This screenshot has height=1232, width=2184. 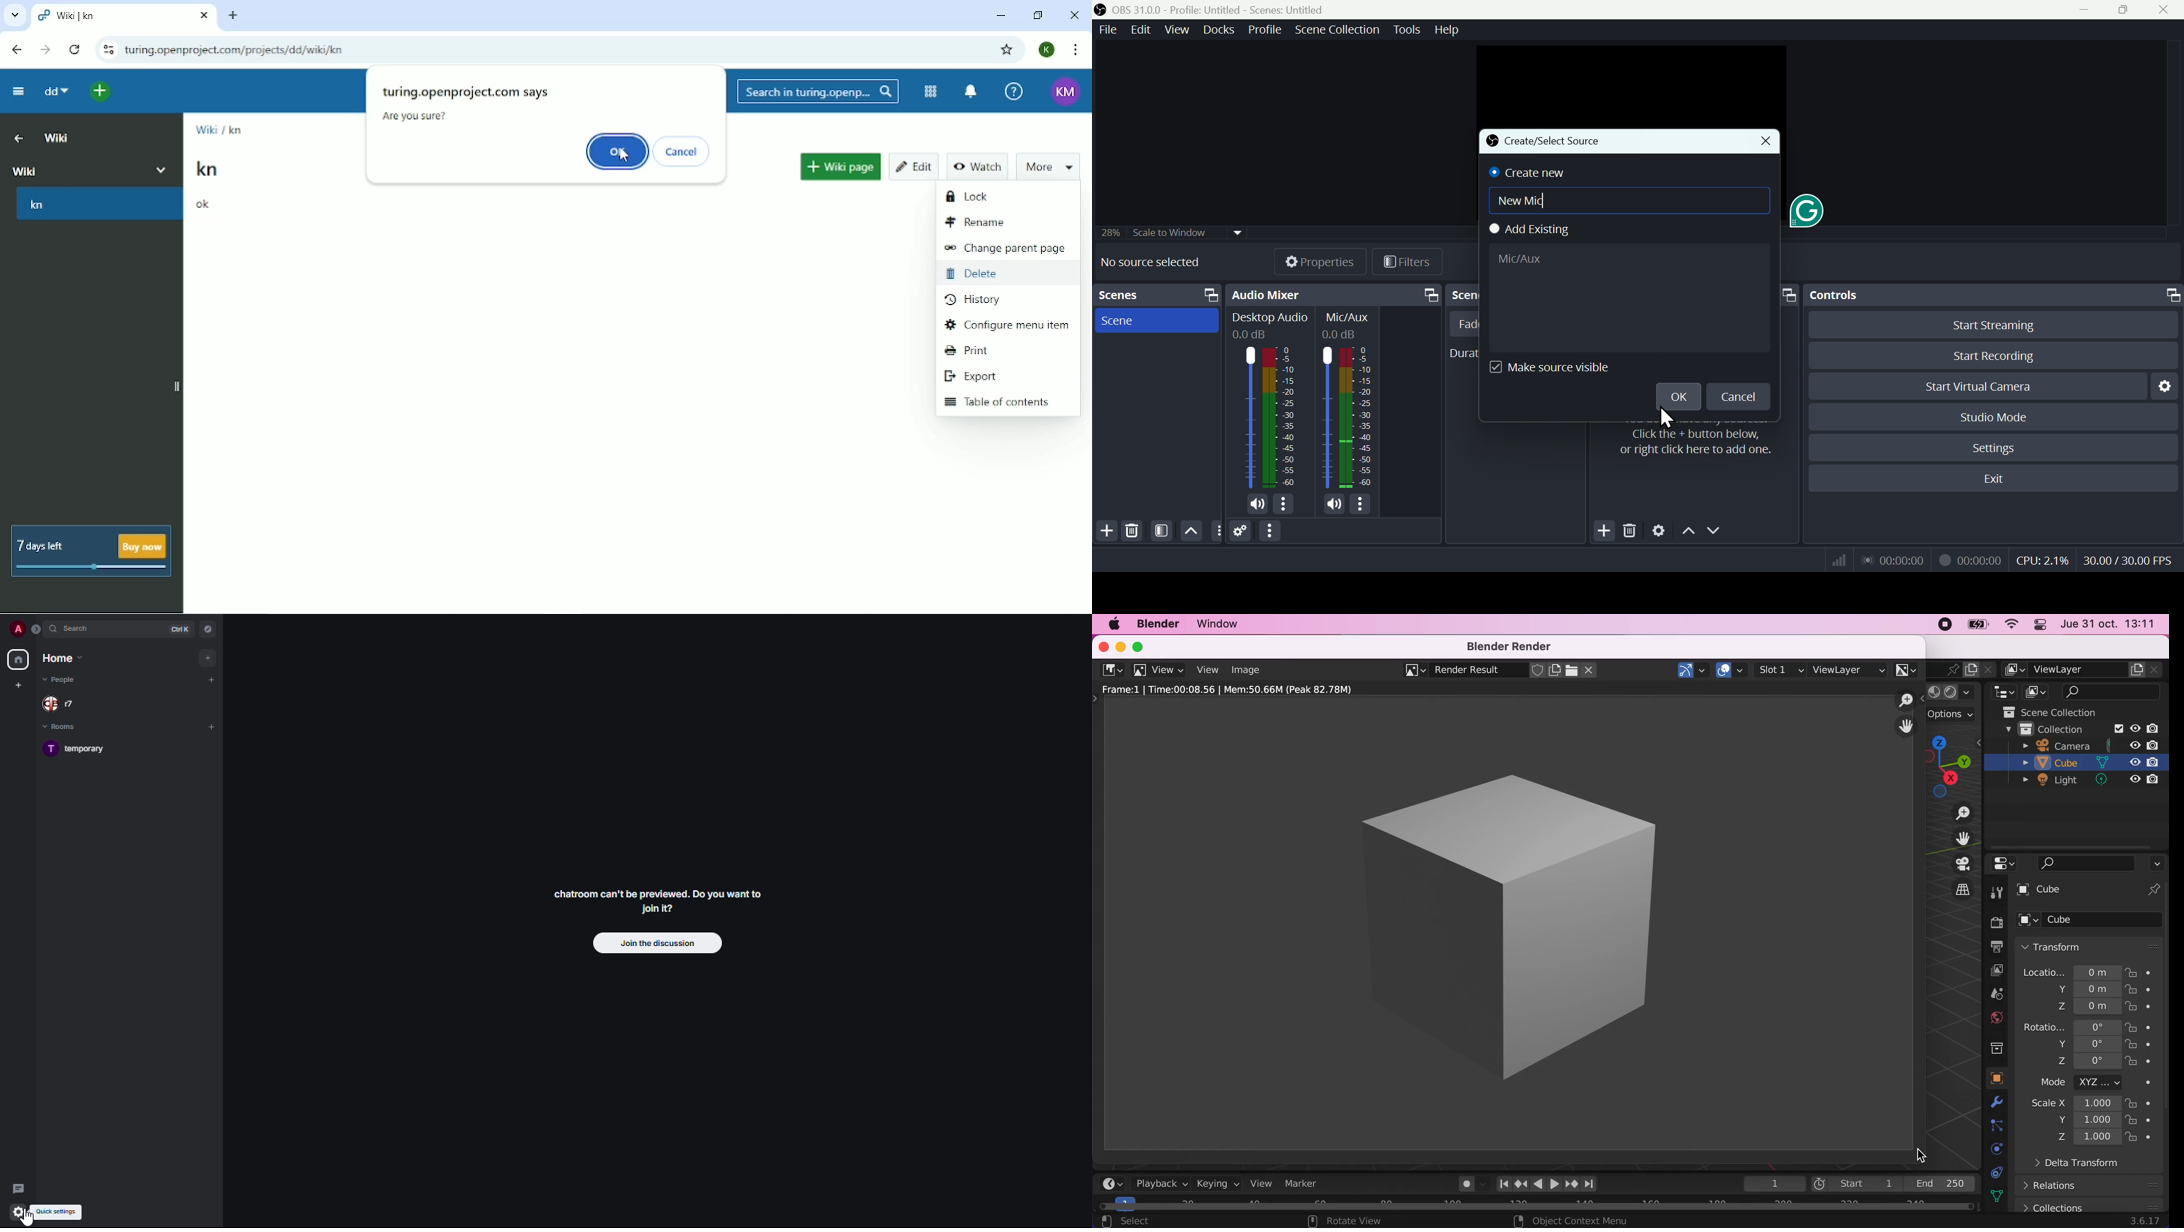 What do you see at coordinates (1687, 533) in the screenshot?
I see `Up` at bounding box center [1687, 533].